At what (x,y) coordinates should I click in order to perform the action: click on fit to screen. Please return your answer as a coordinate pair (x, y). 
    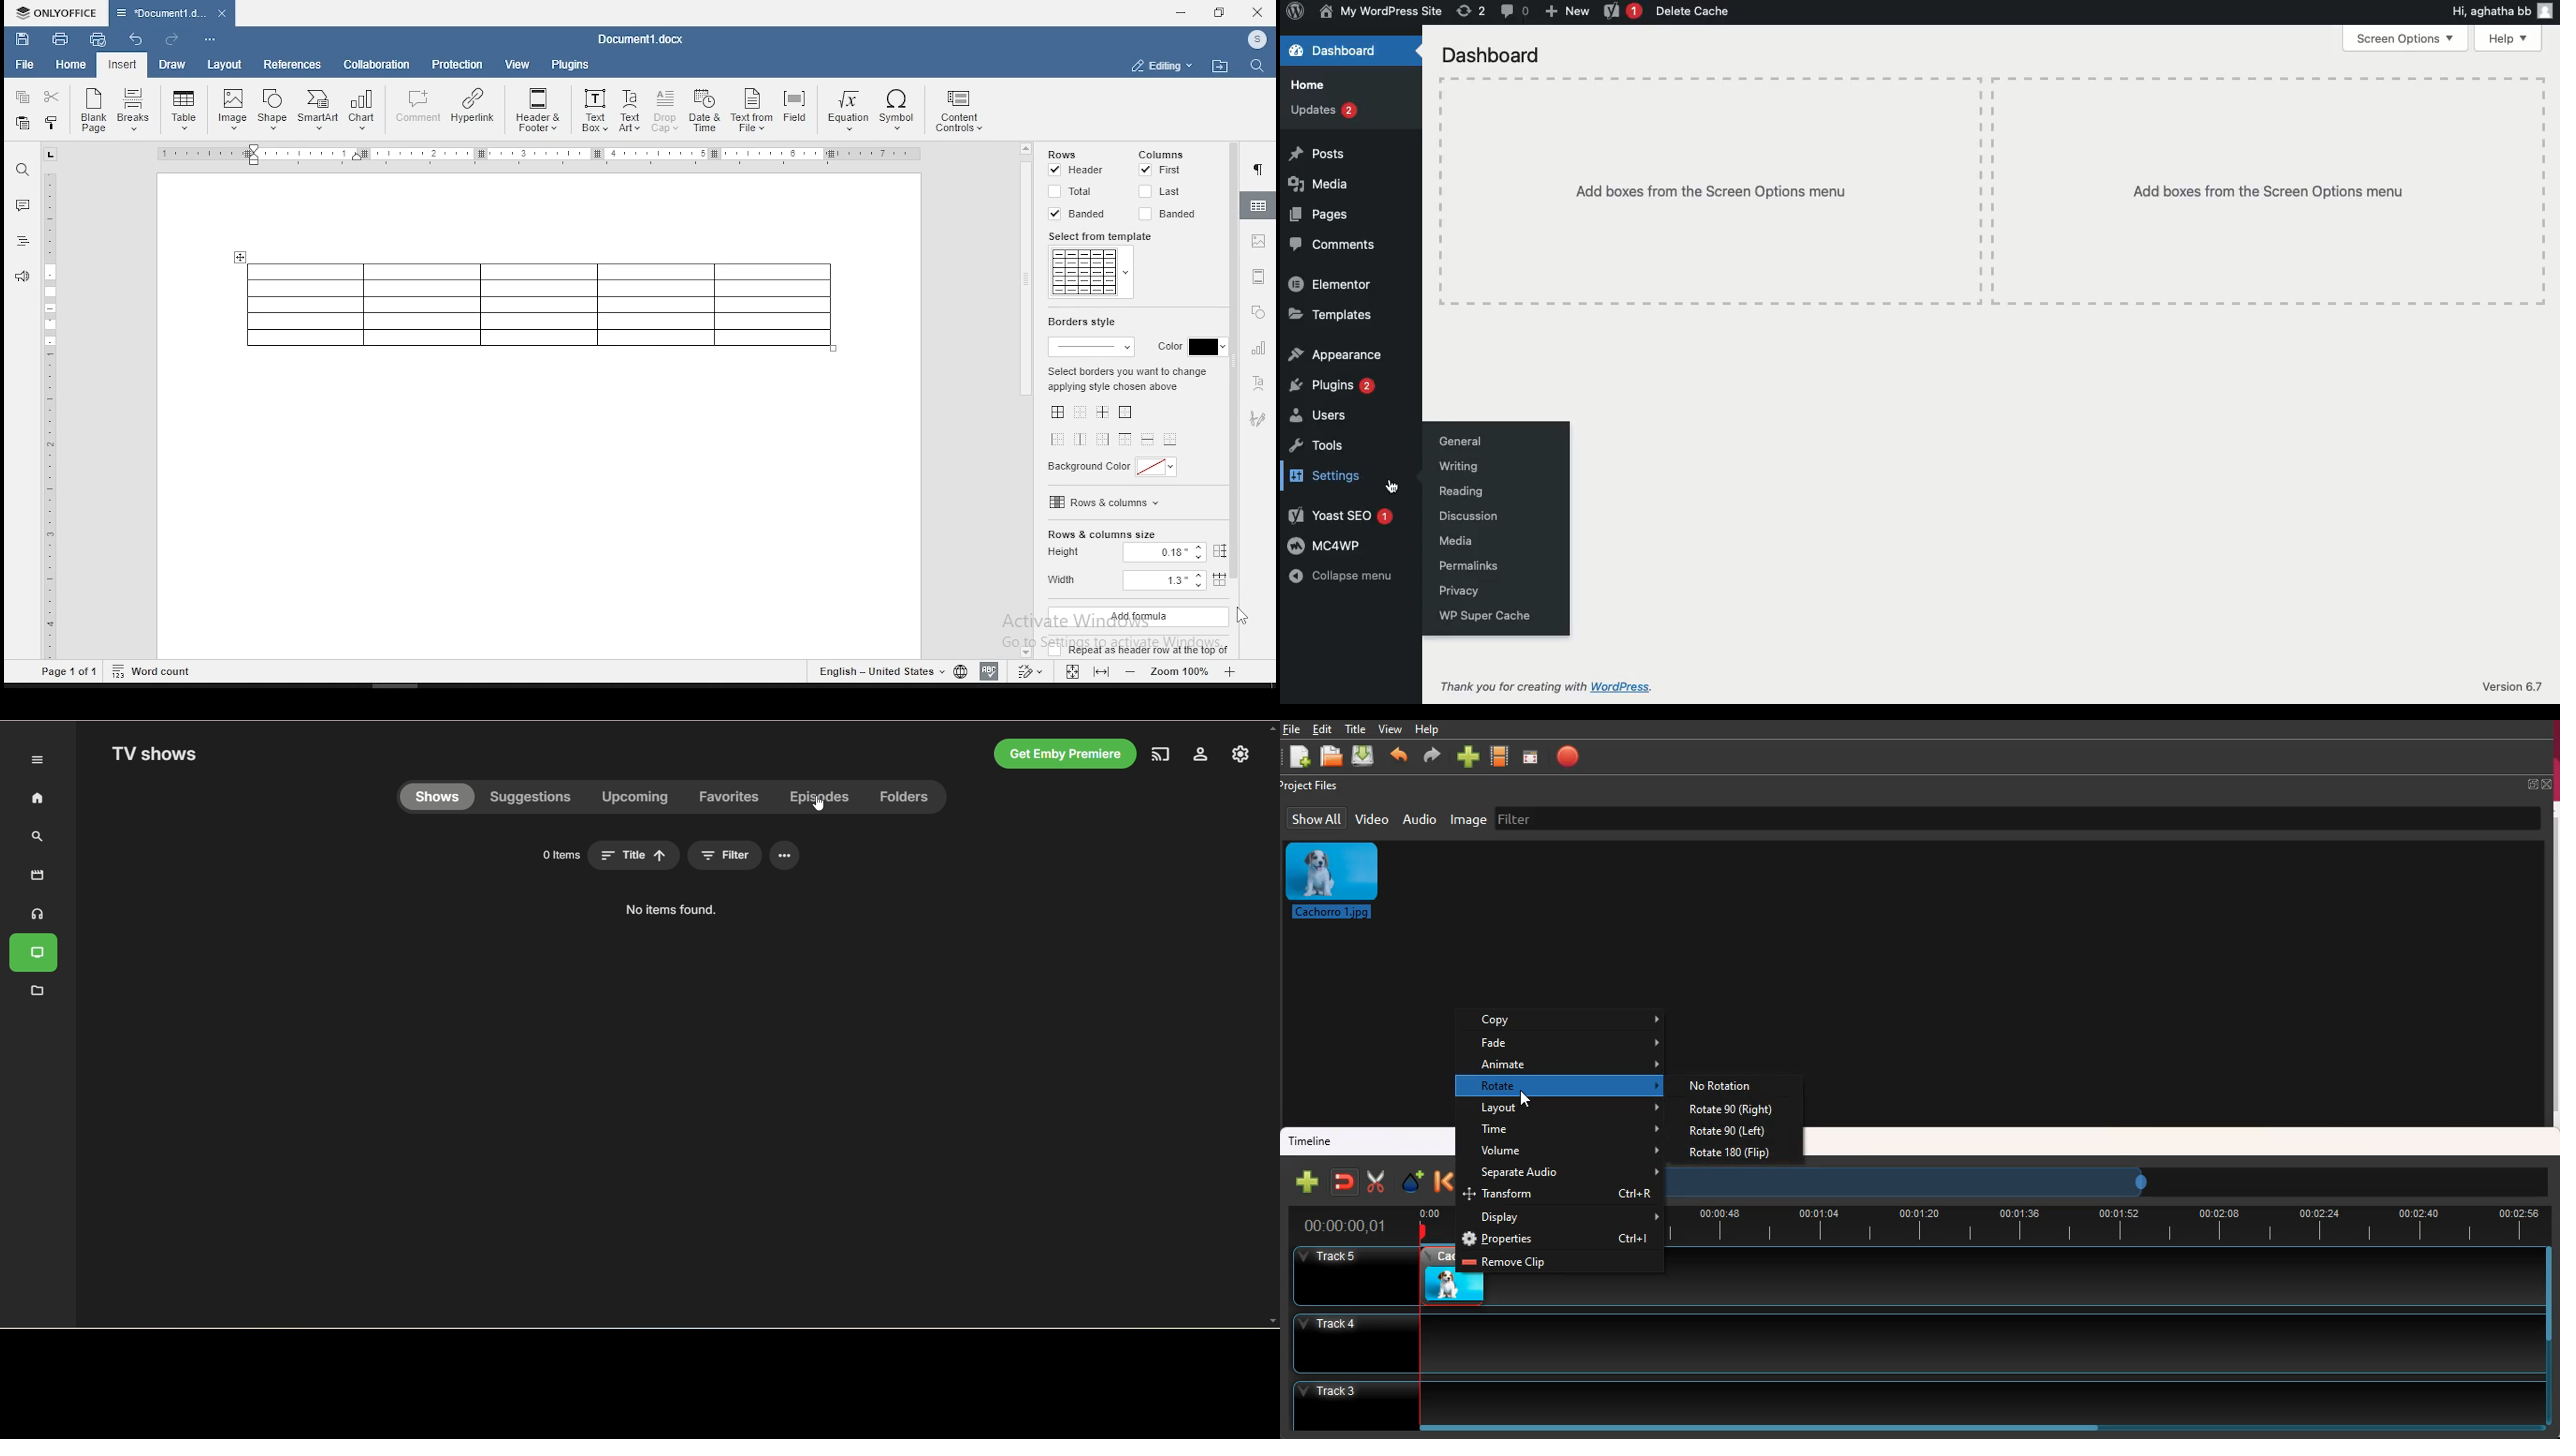
    Looking at the image, I should click on (1100, 672).